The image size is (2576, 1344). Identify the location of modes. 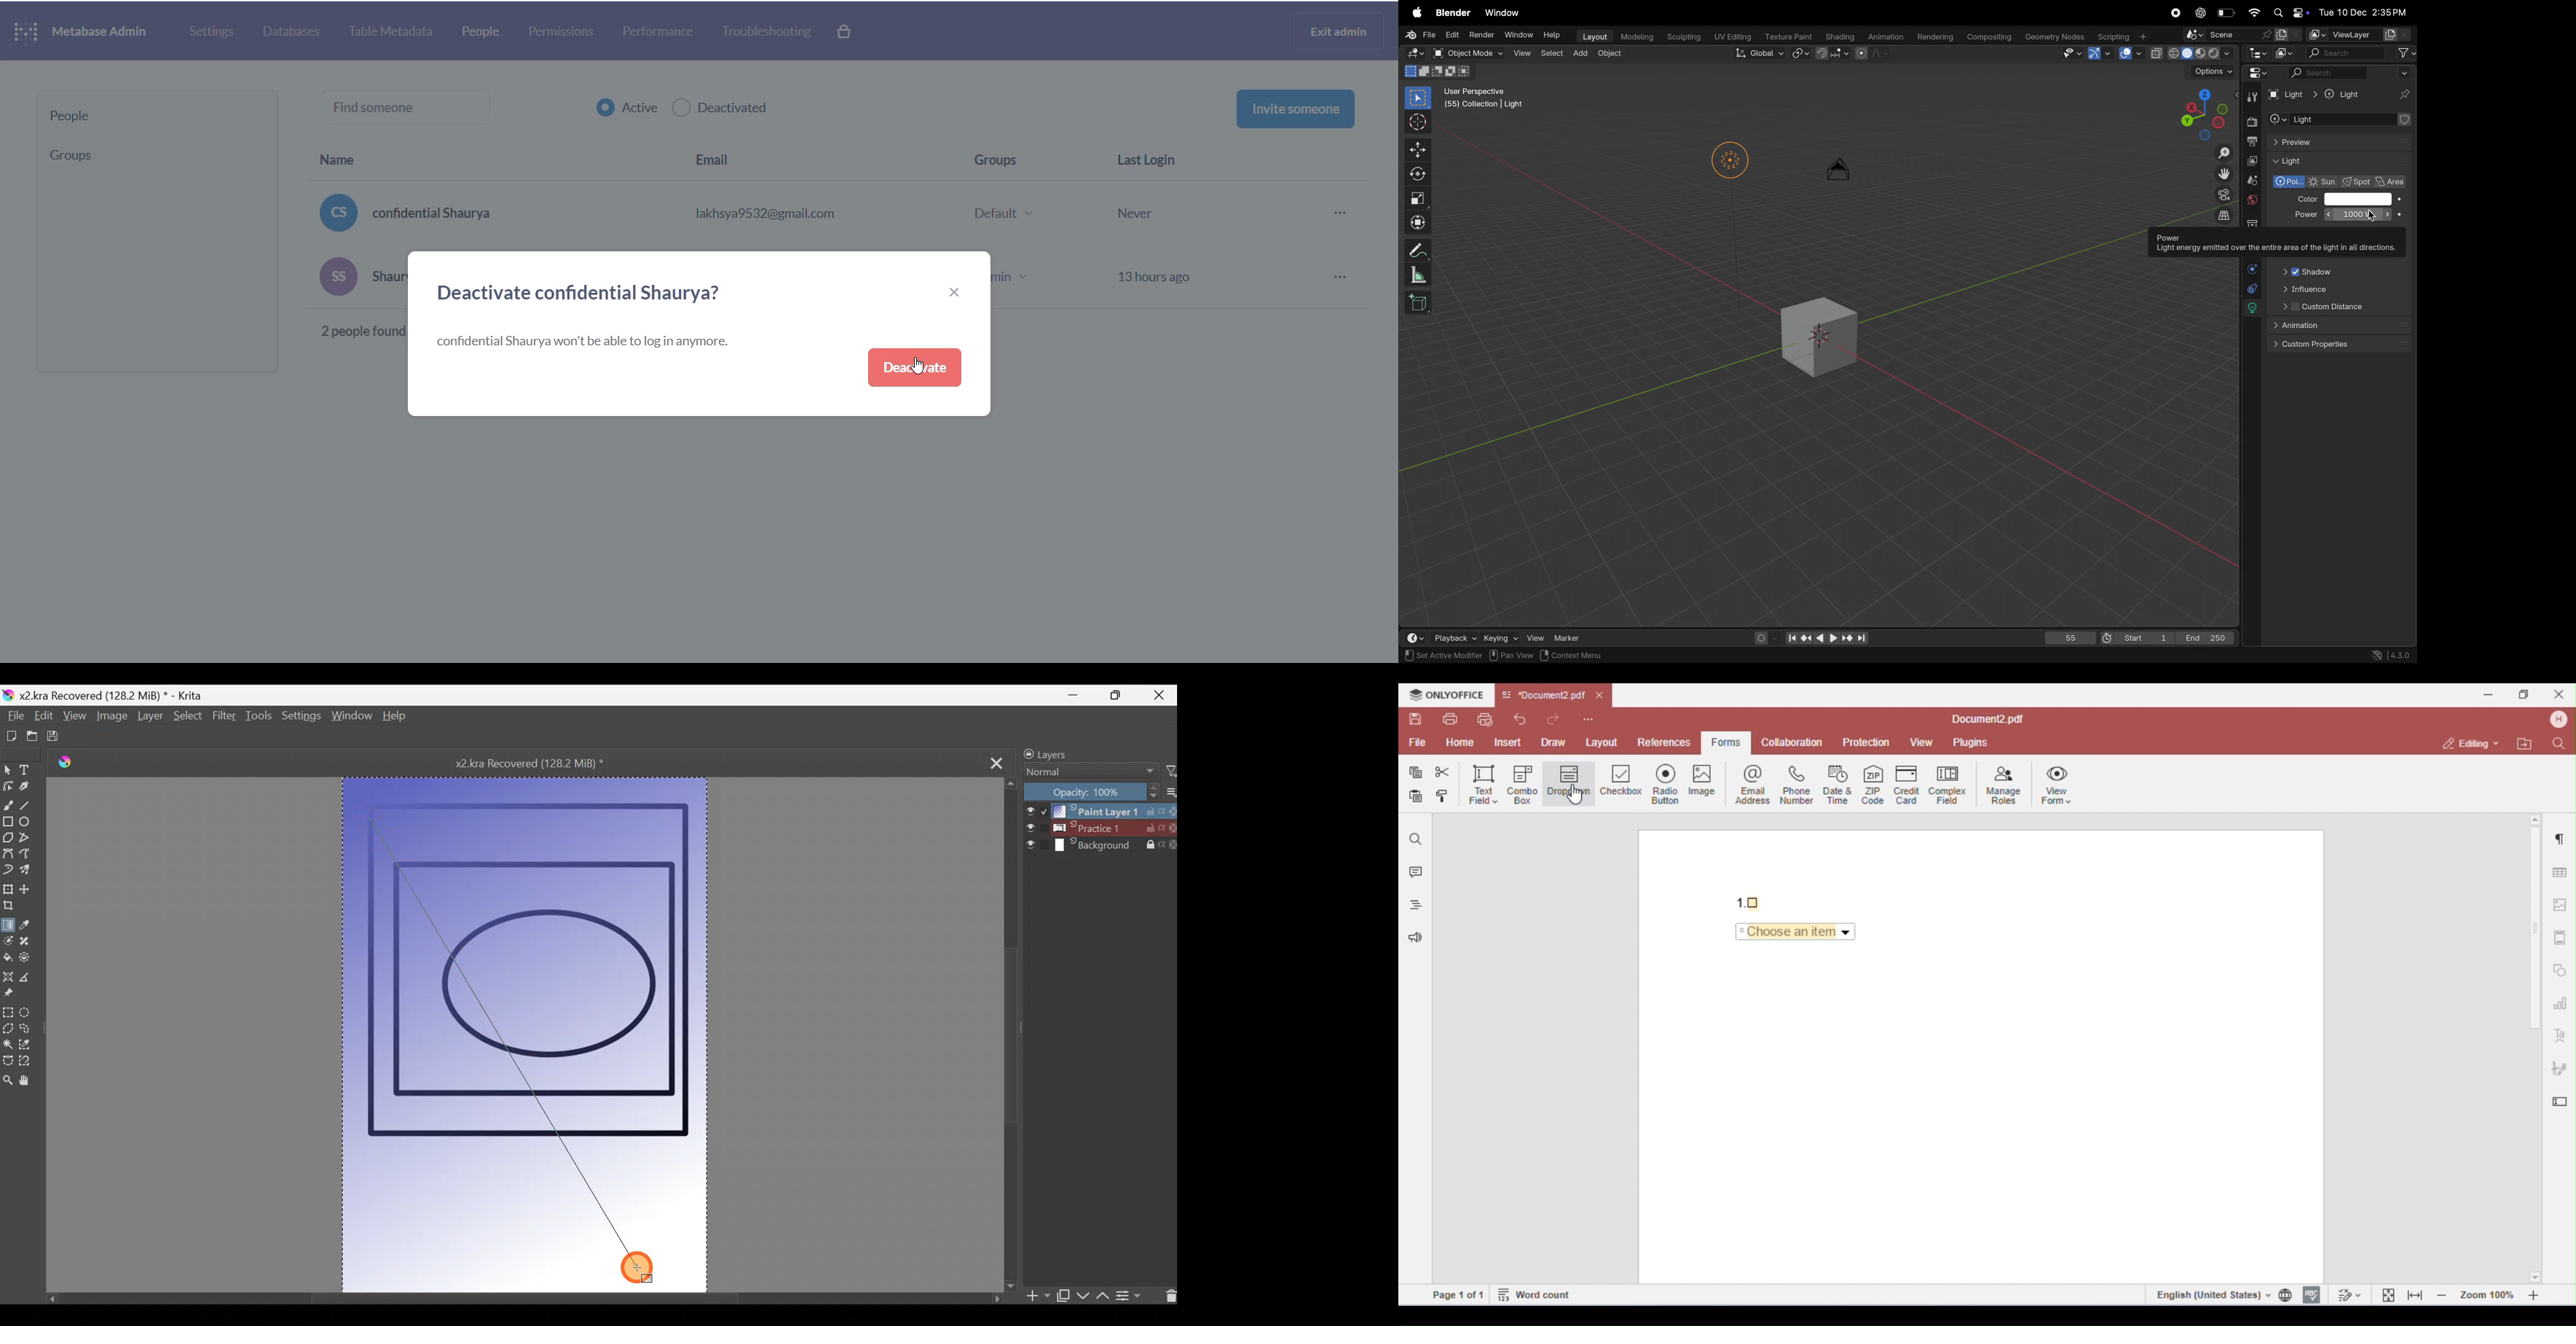
(1439, 72).